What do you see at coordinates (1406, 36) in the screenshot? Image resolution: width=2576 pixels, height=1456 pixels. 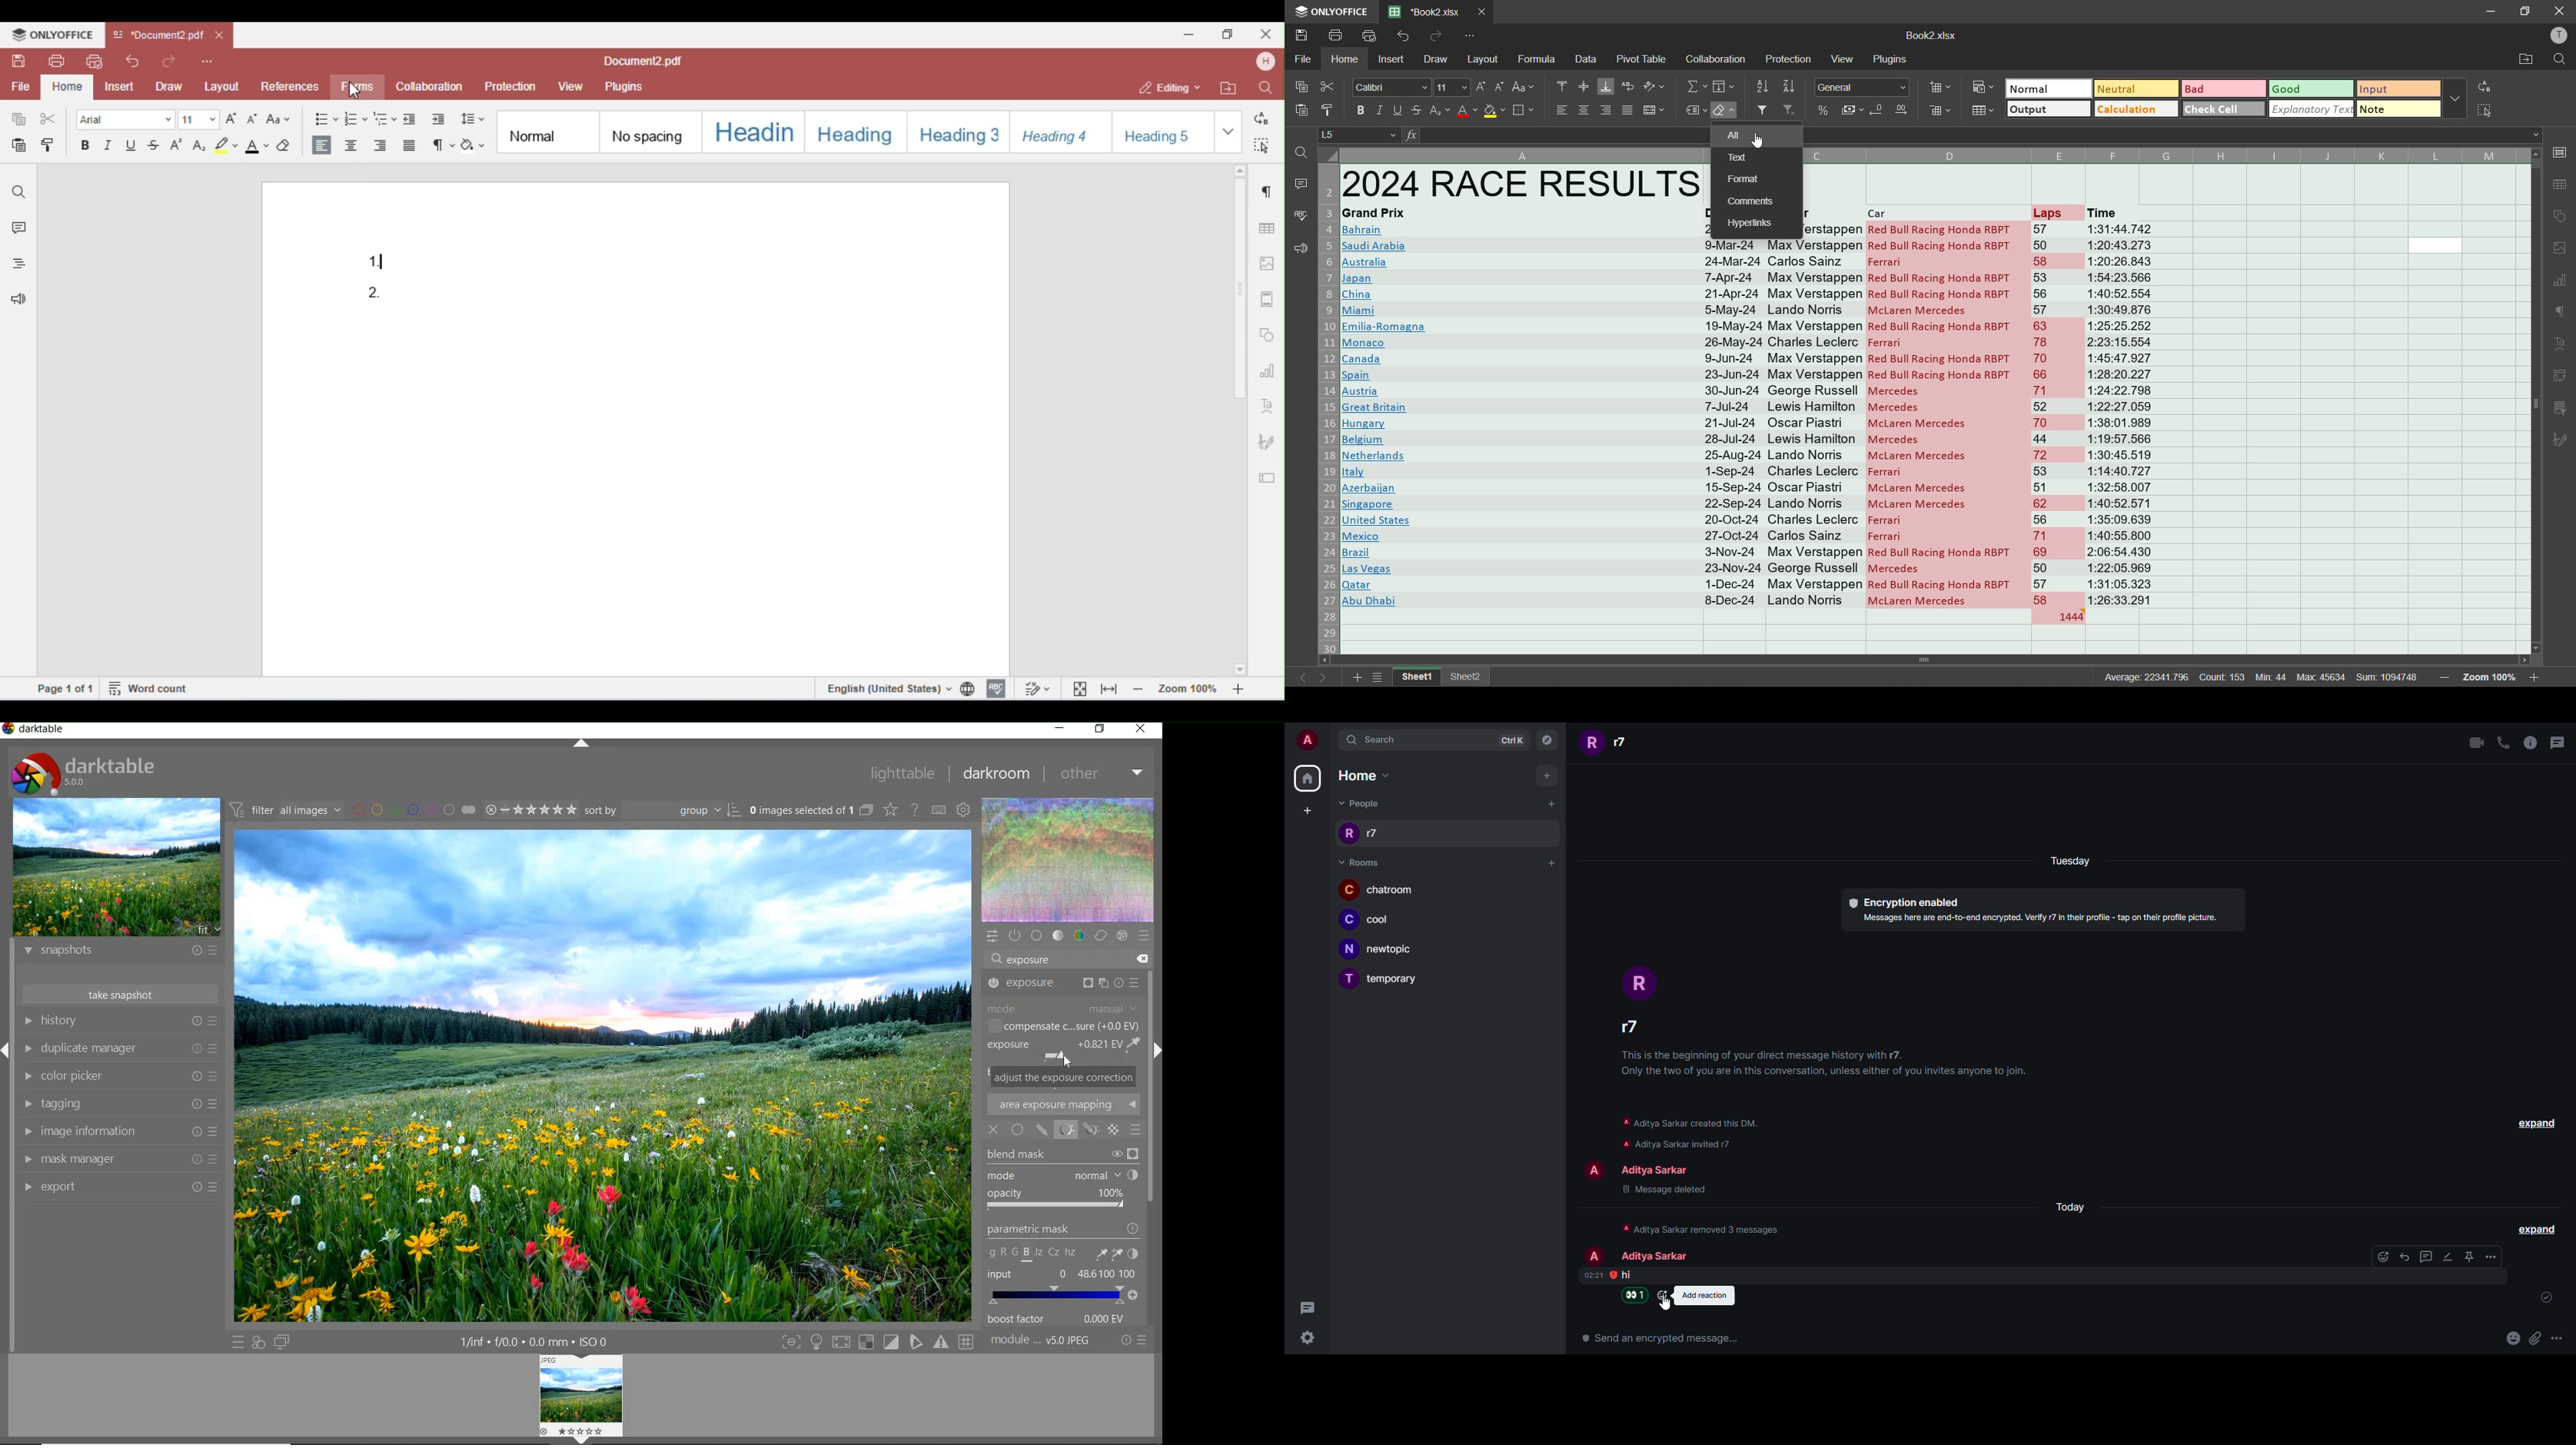 I see `undo` at bounding box center [1406, 36].